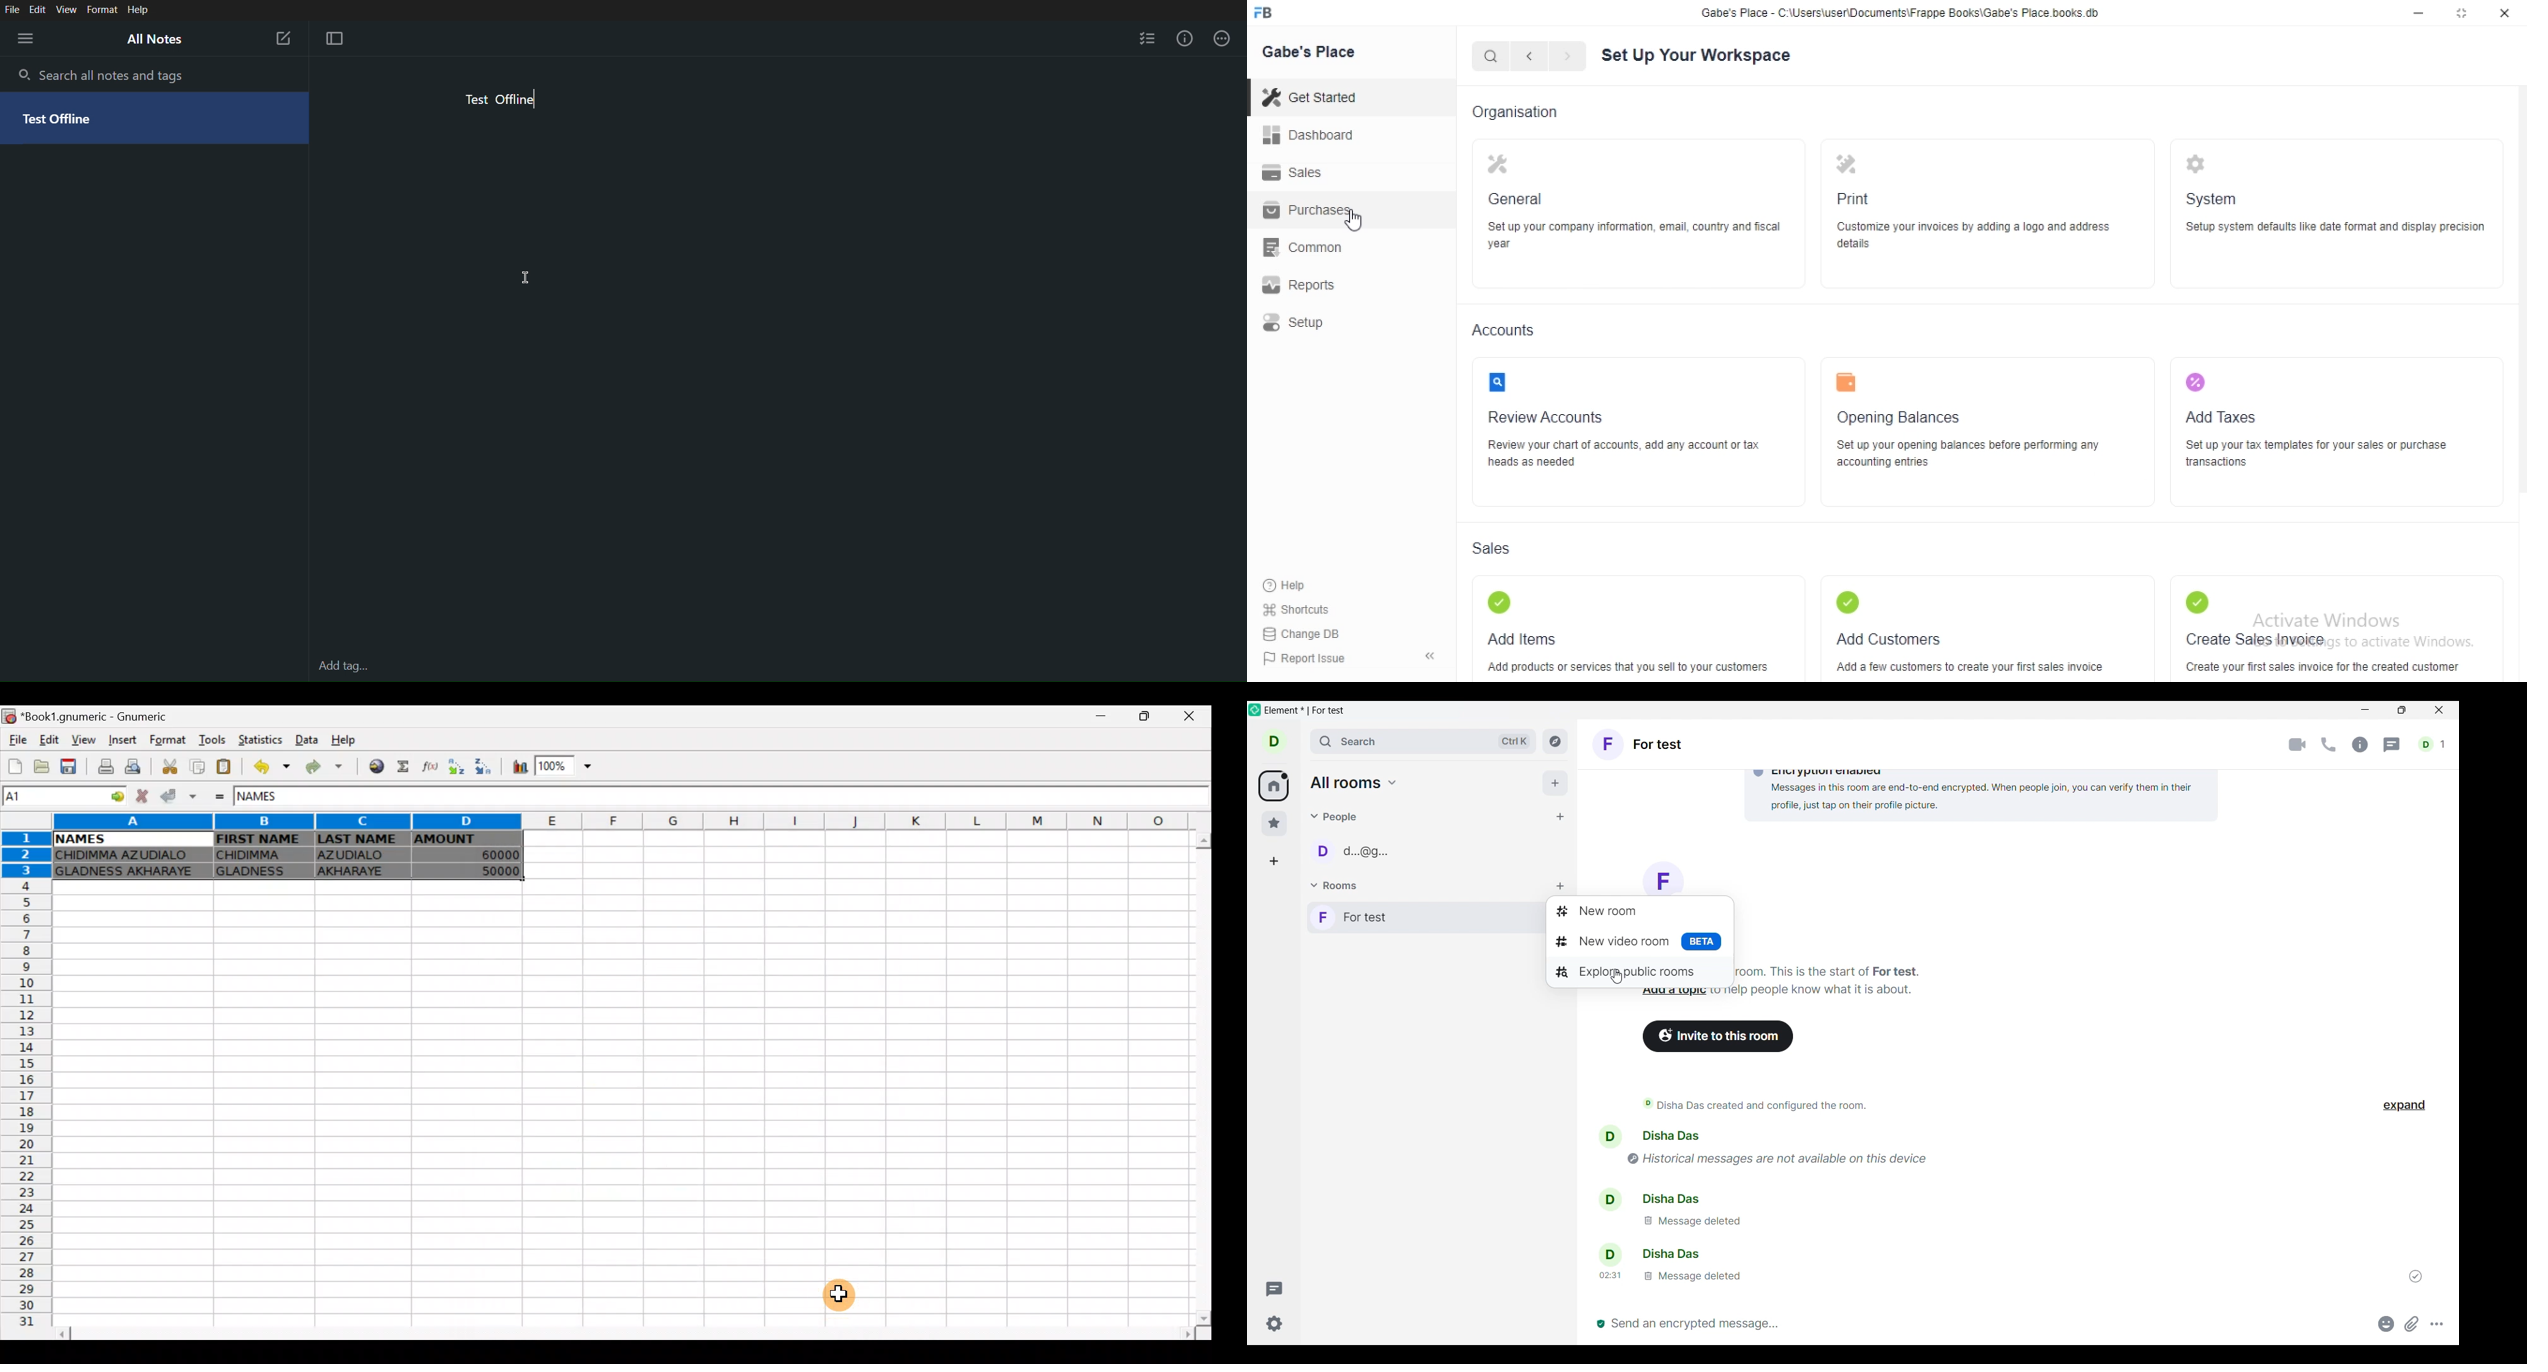 The width and height of the screenshot is (2548, 1372). I want to click on Gabe's Place, so click(1308, 51).